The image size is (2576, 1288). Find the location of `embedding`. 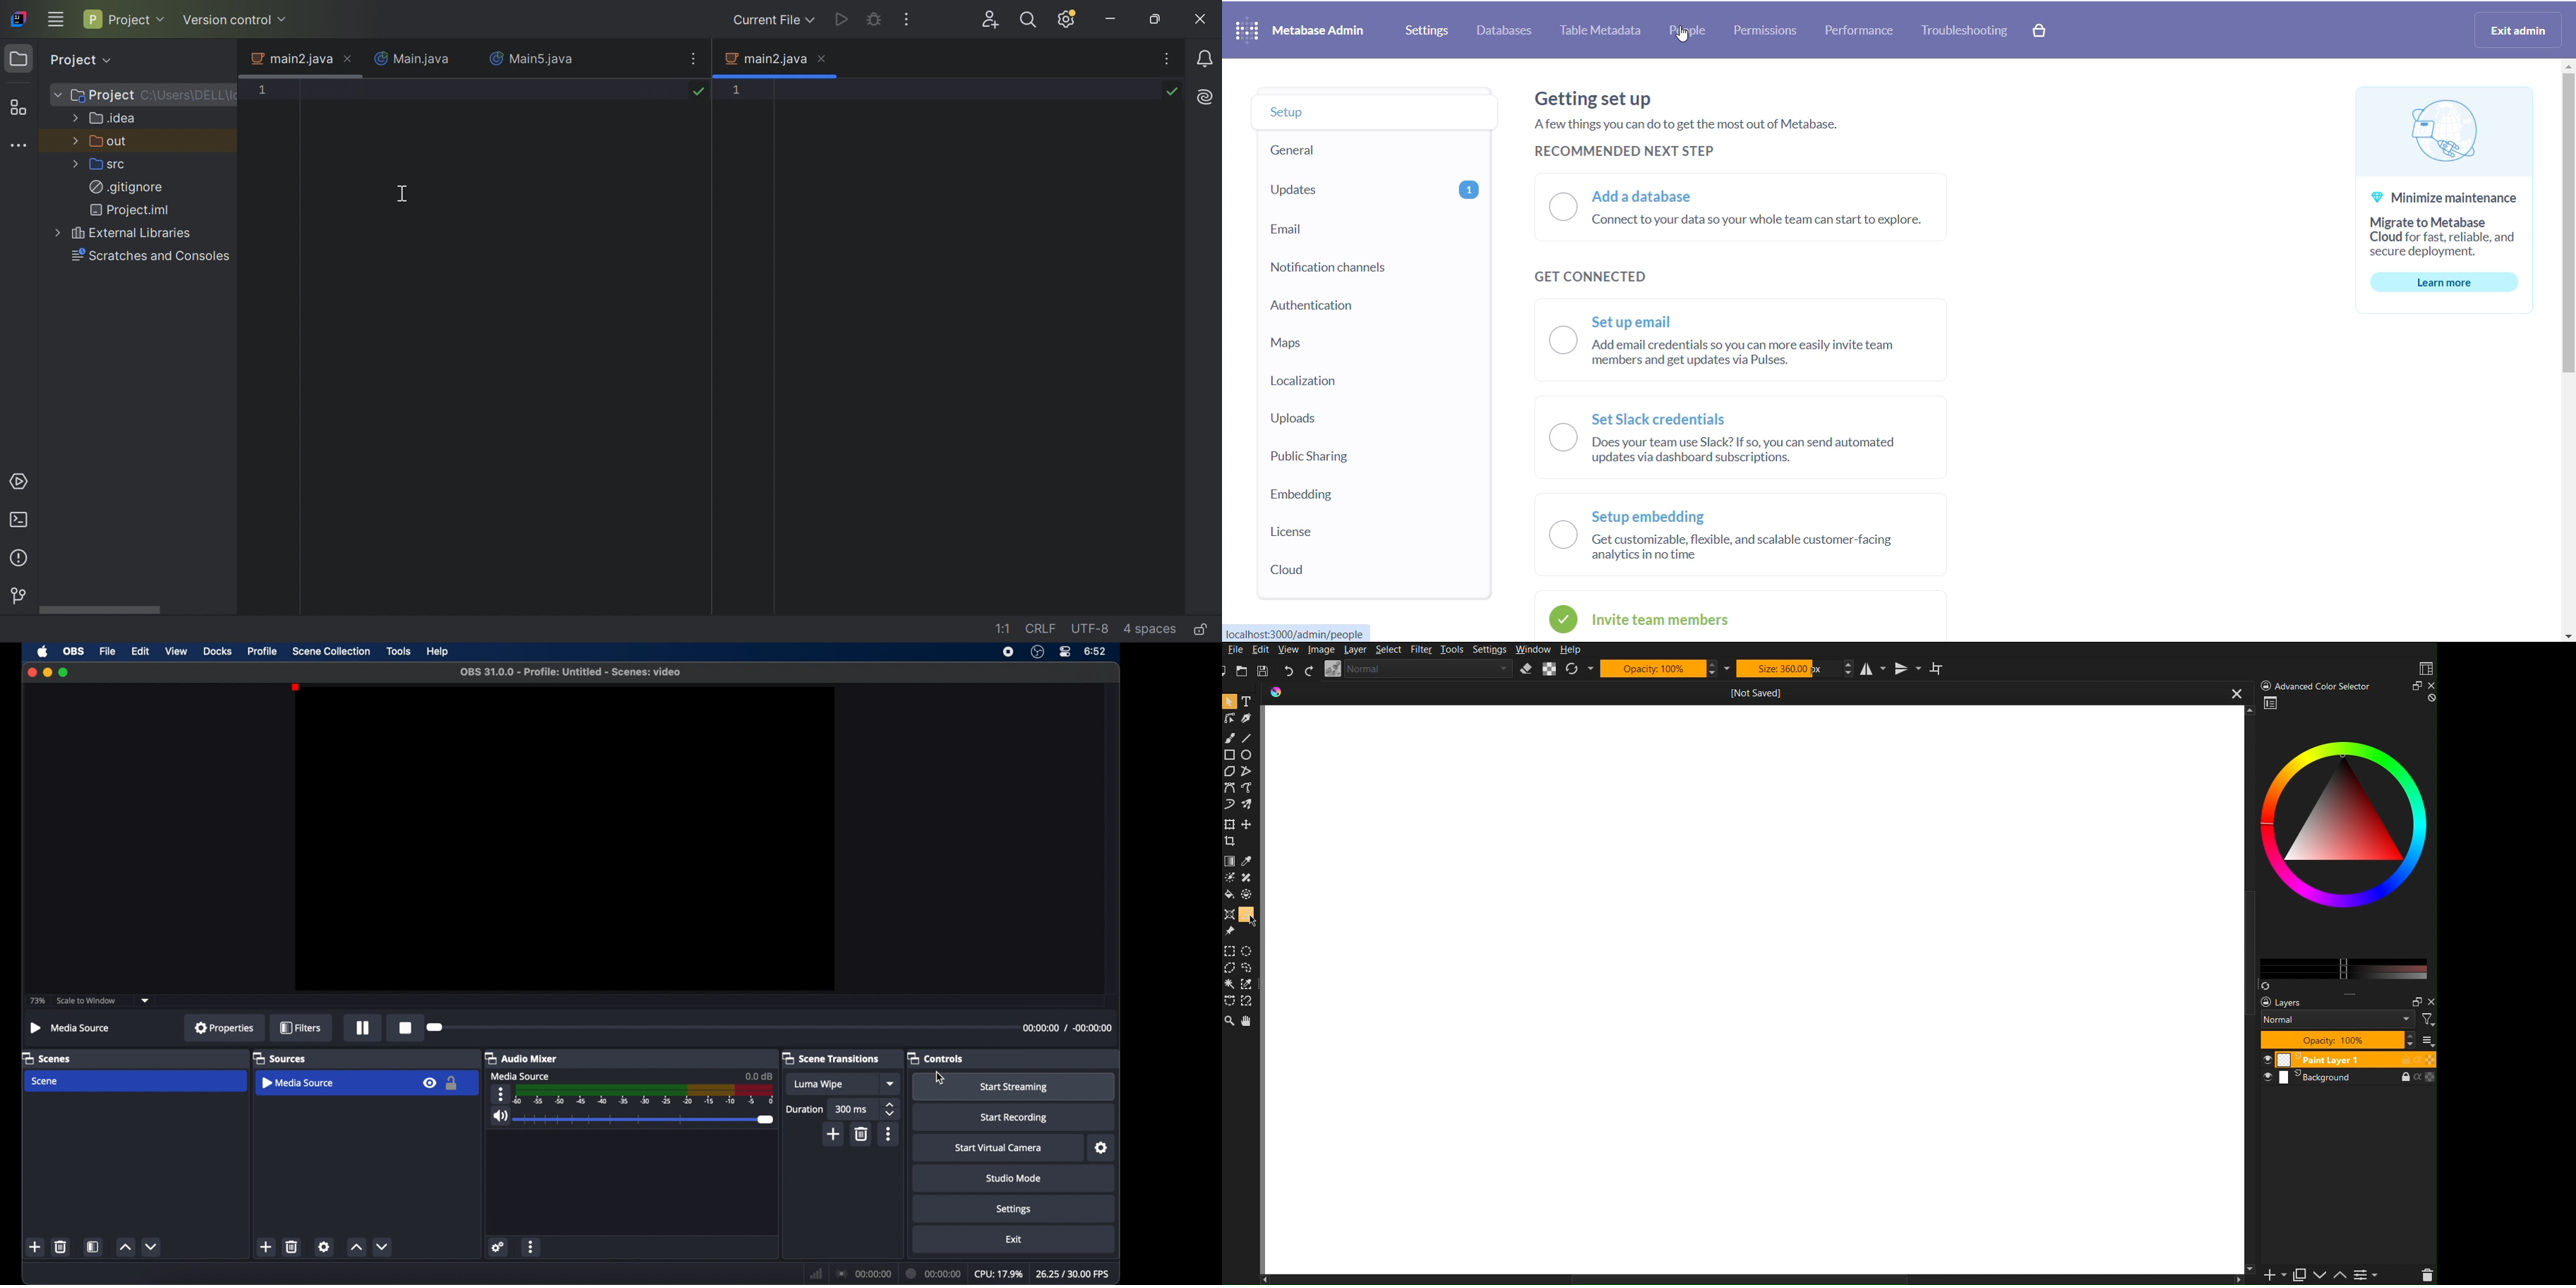

embedding is located at coordinates (1357, 499).